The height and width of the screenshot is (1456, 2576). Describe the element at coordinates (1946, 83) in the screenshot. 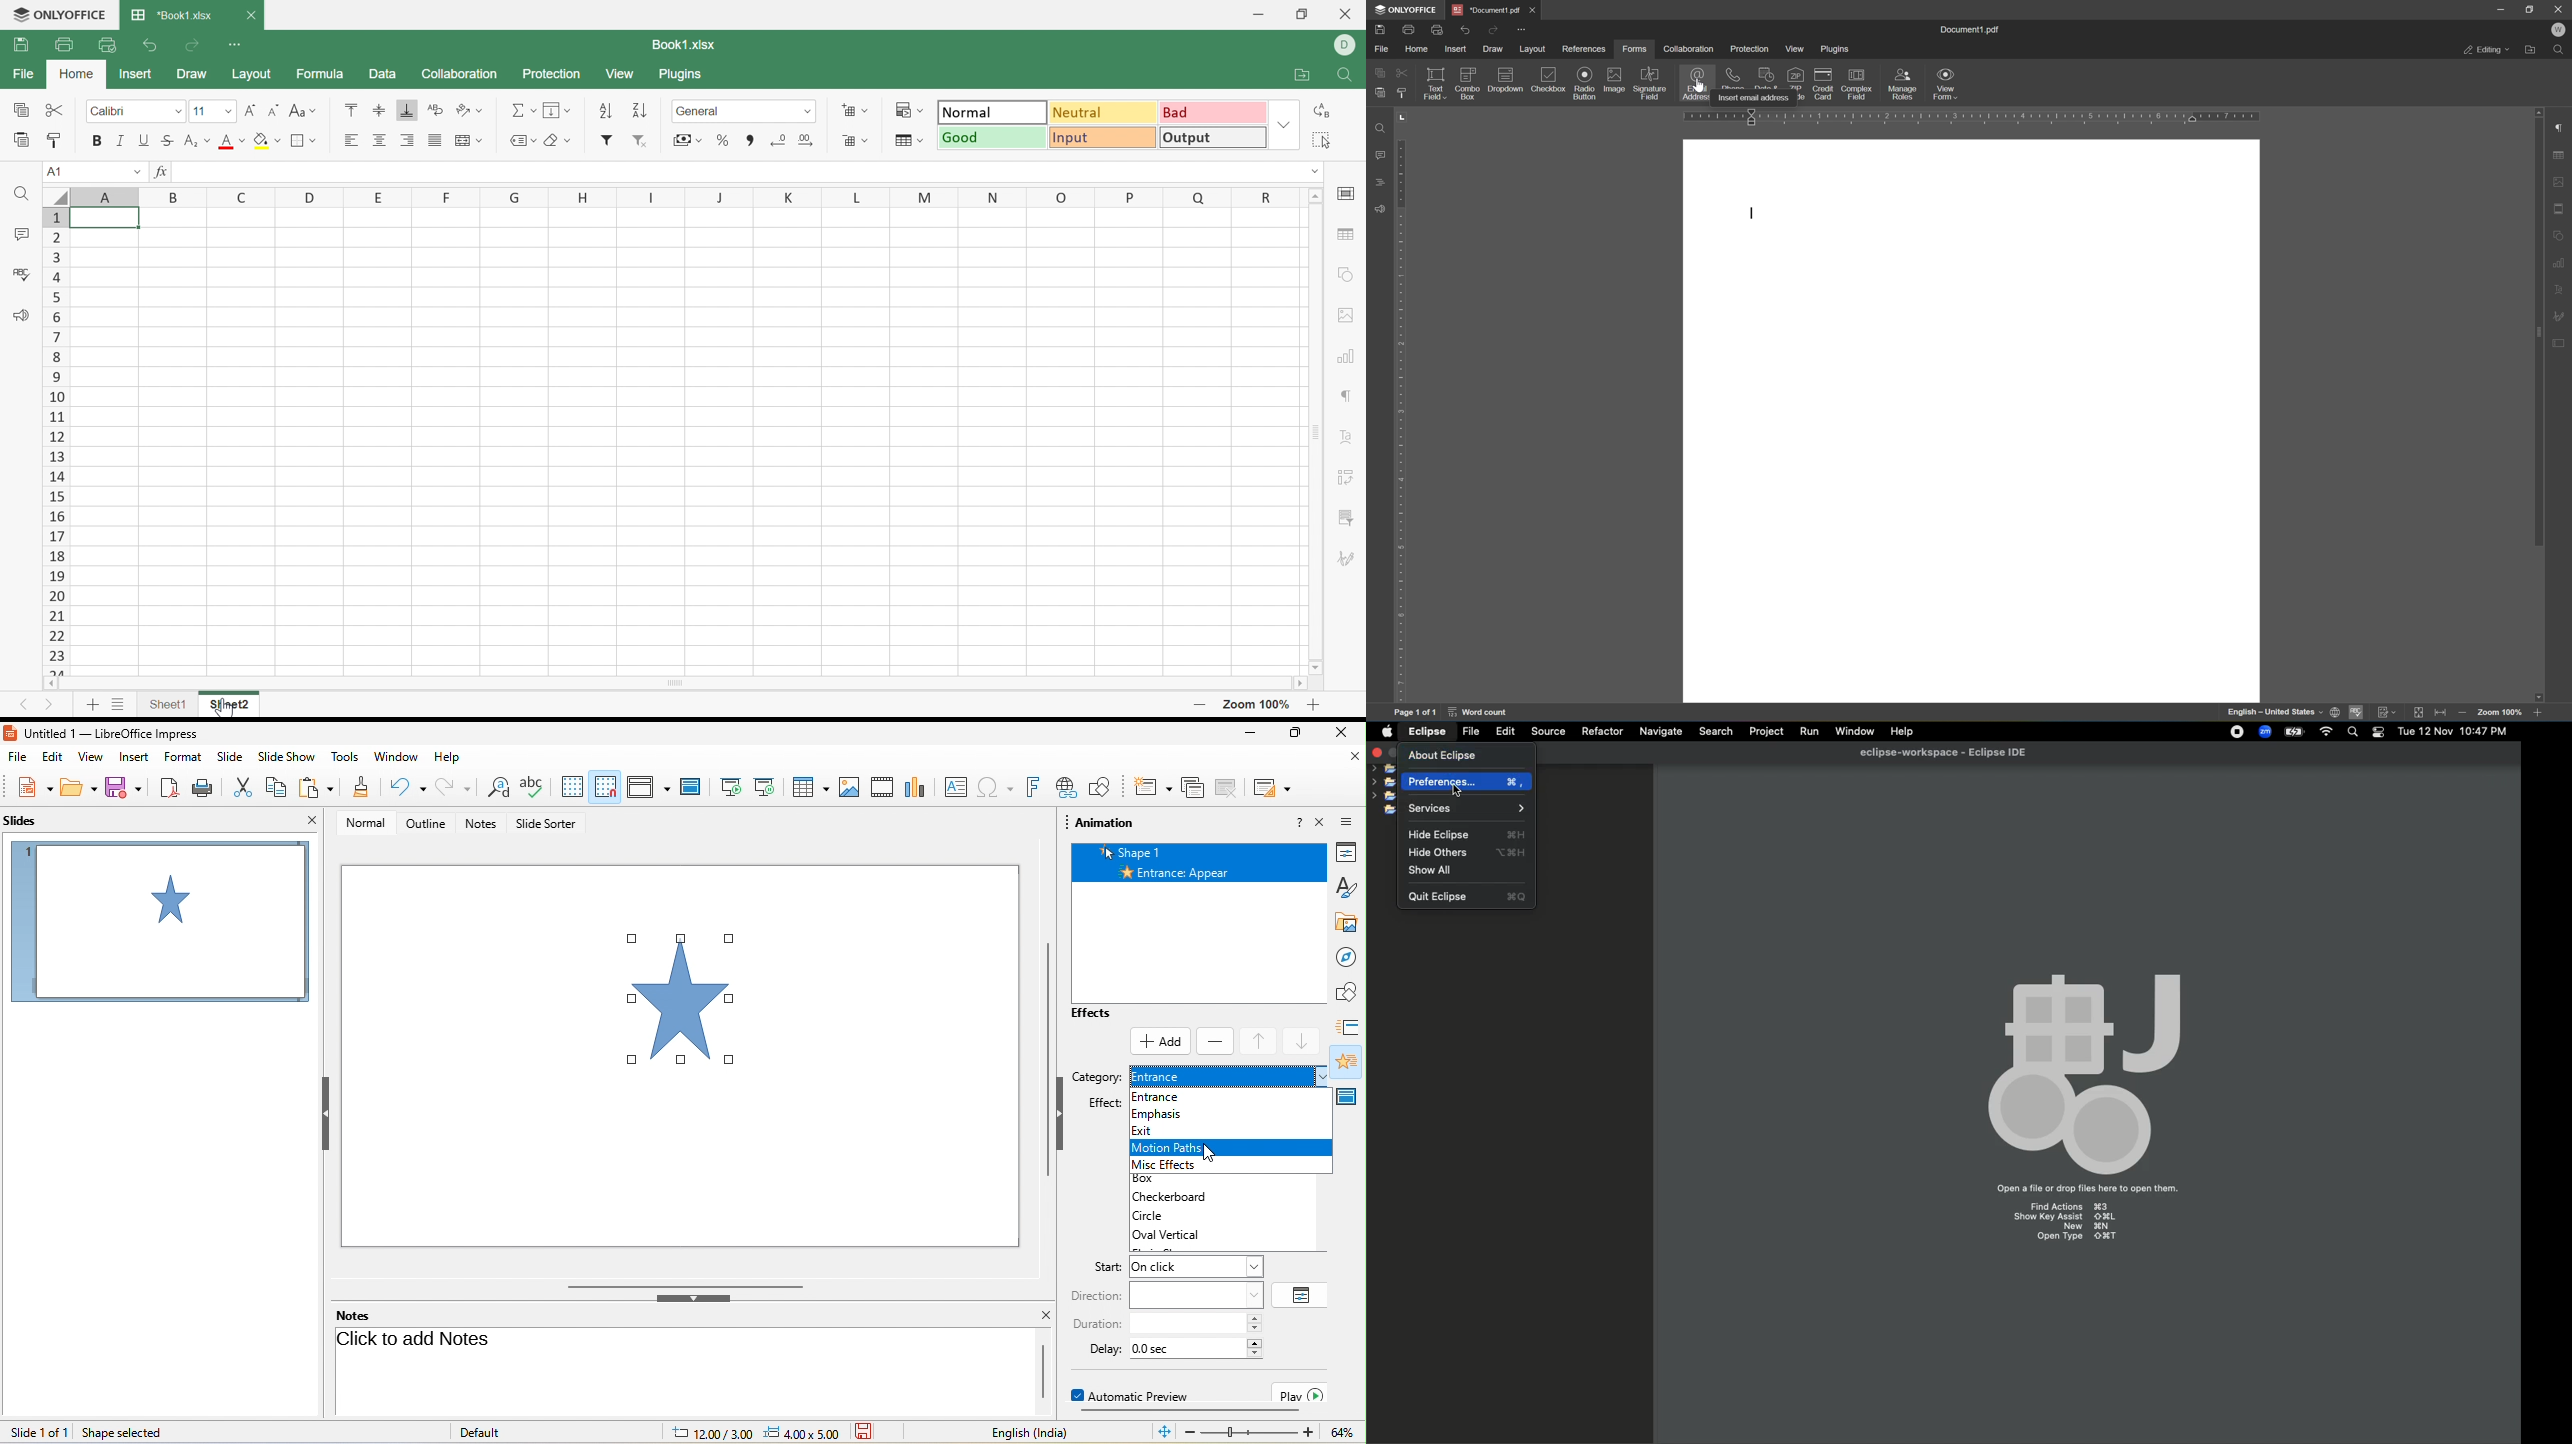

I see `view form` at that location.